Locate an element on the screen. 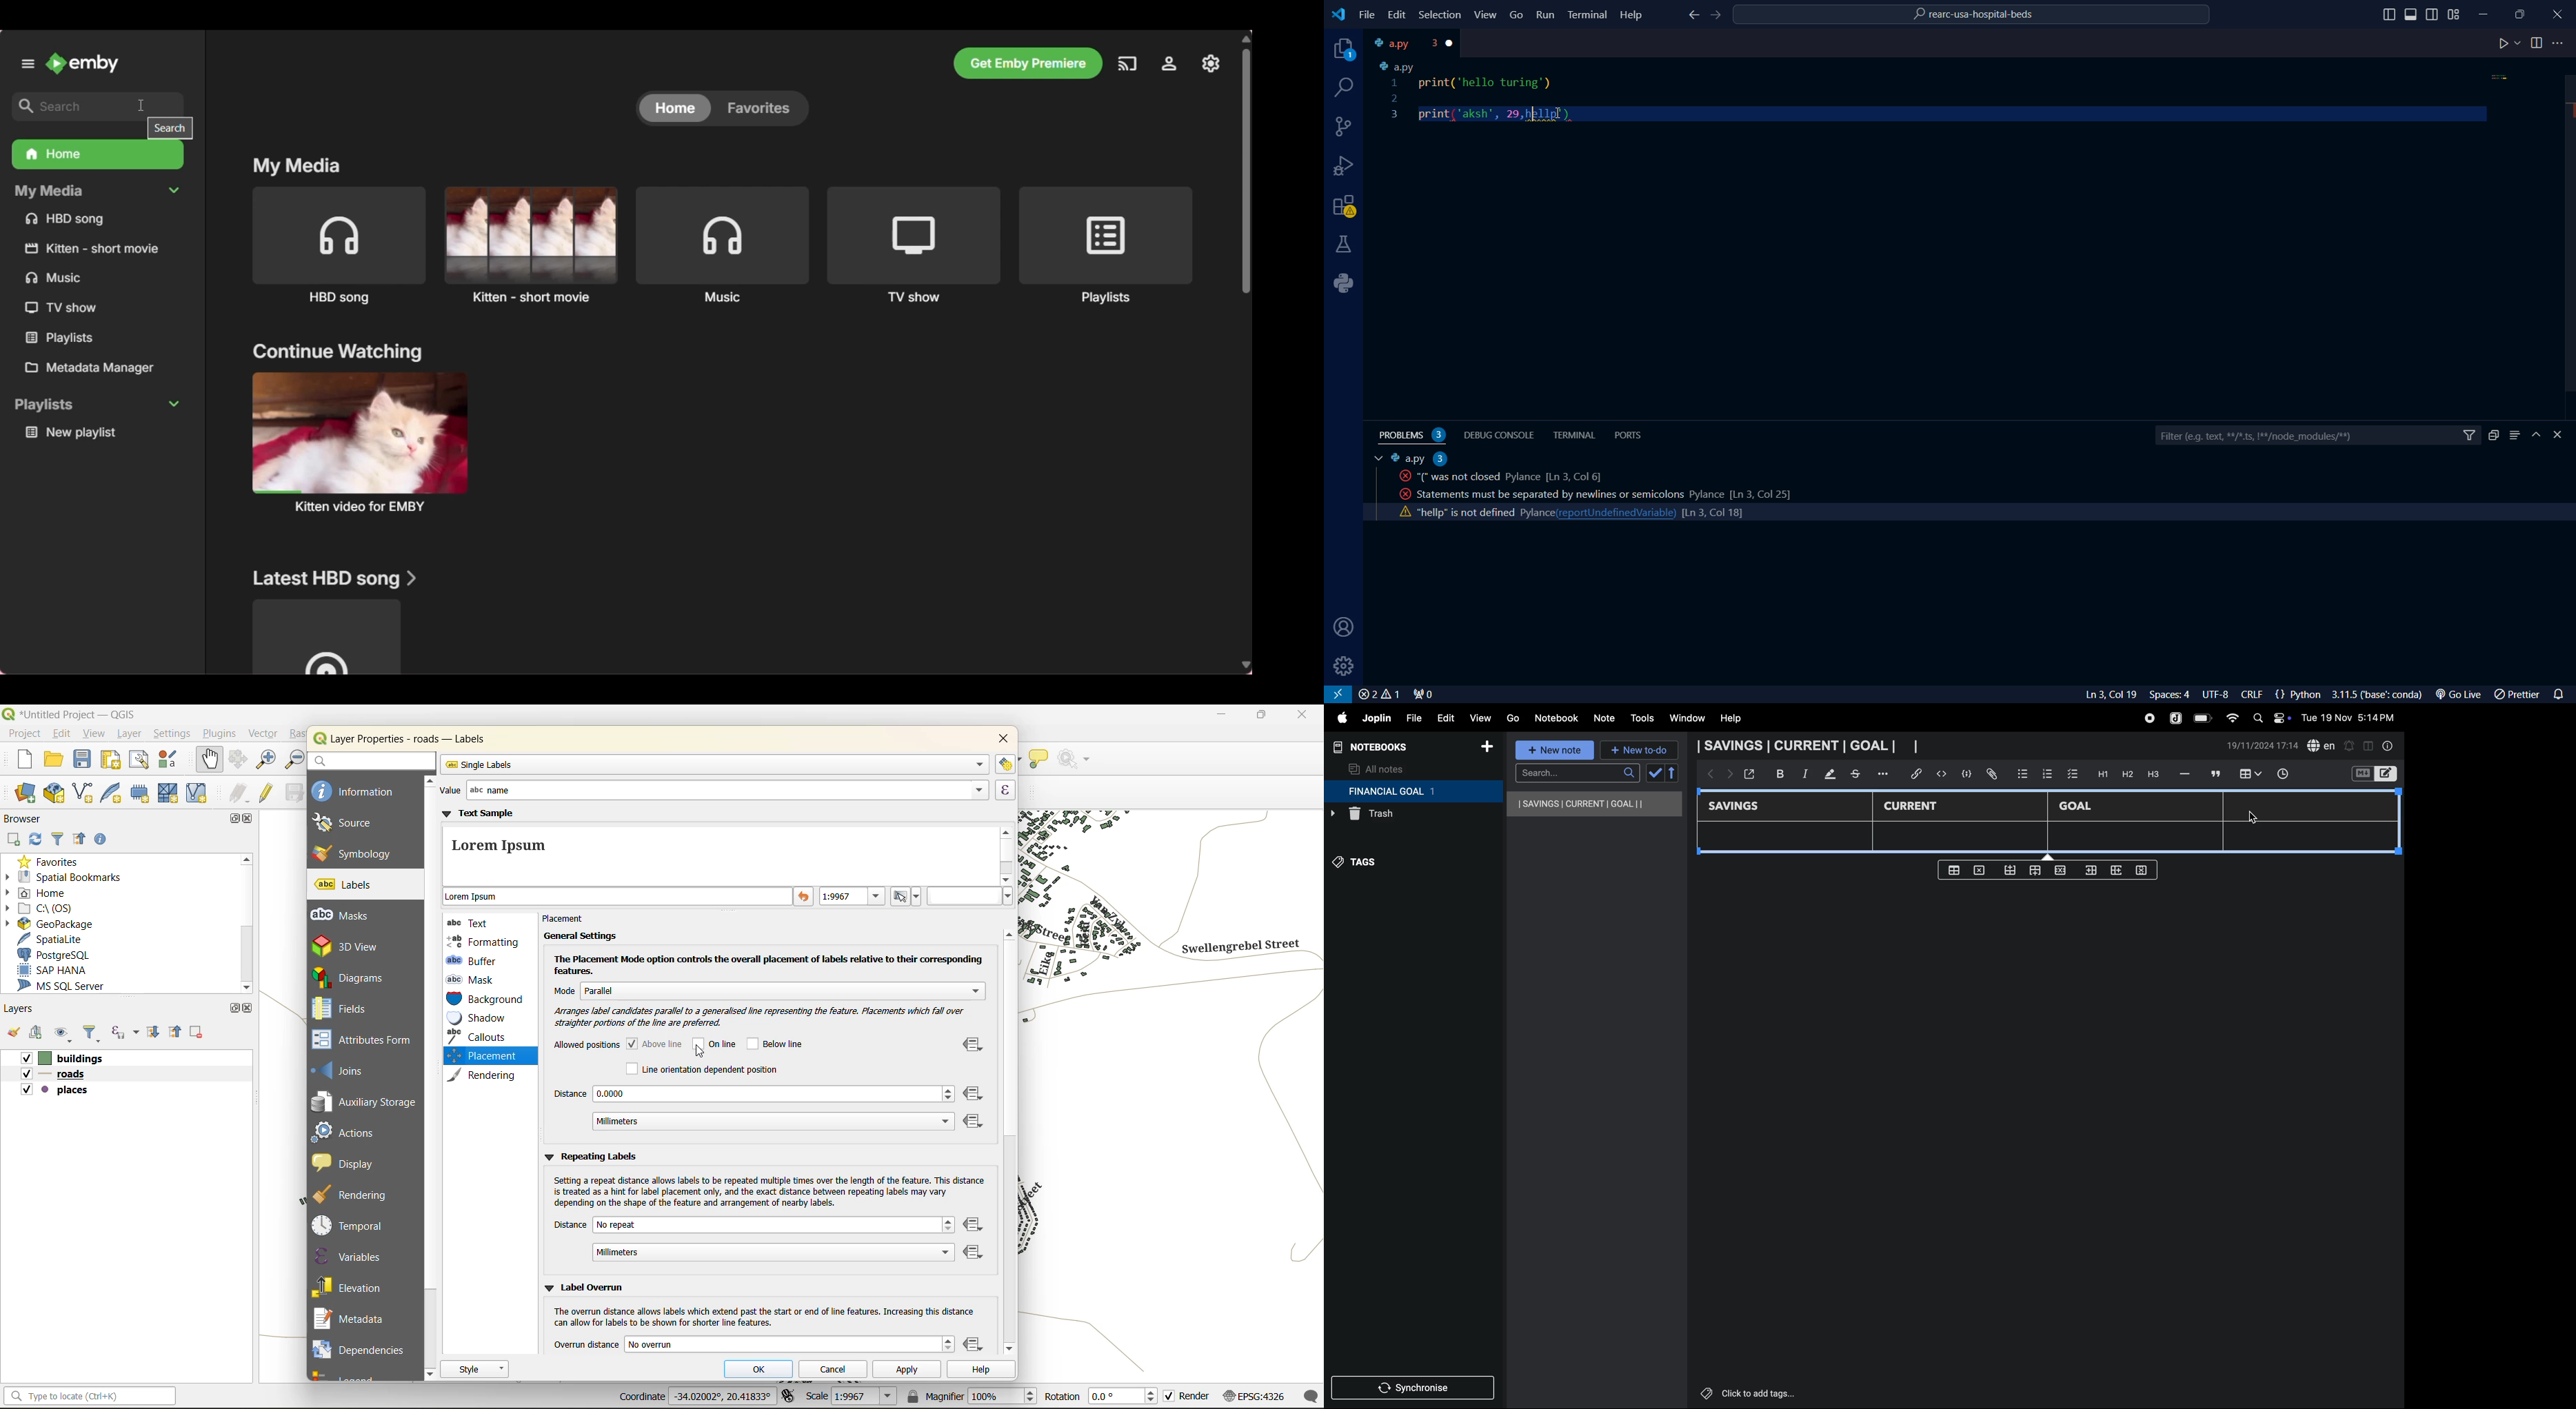 This screenshot has height=1428, width=2576. Favorites is located at coordinates (763, 108).